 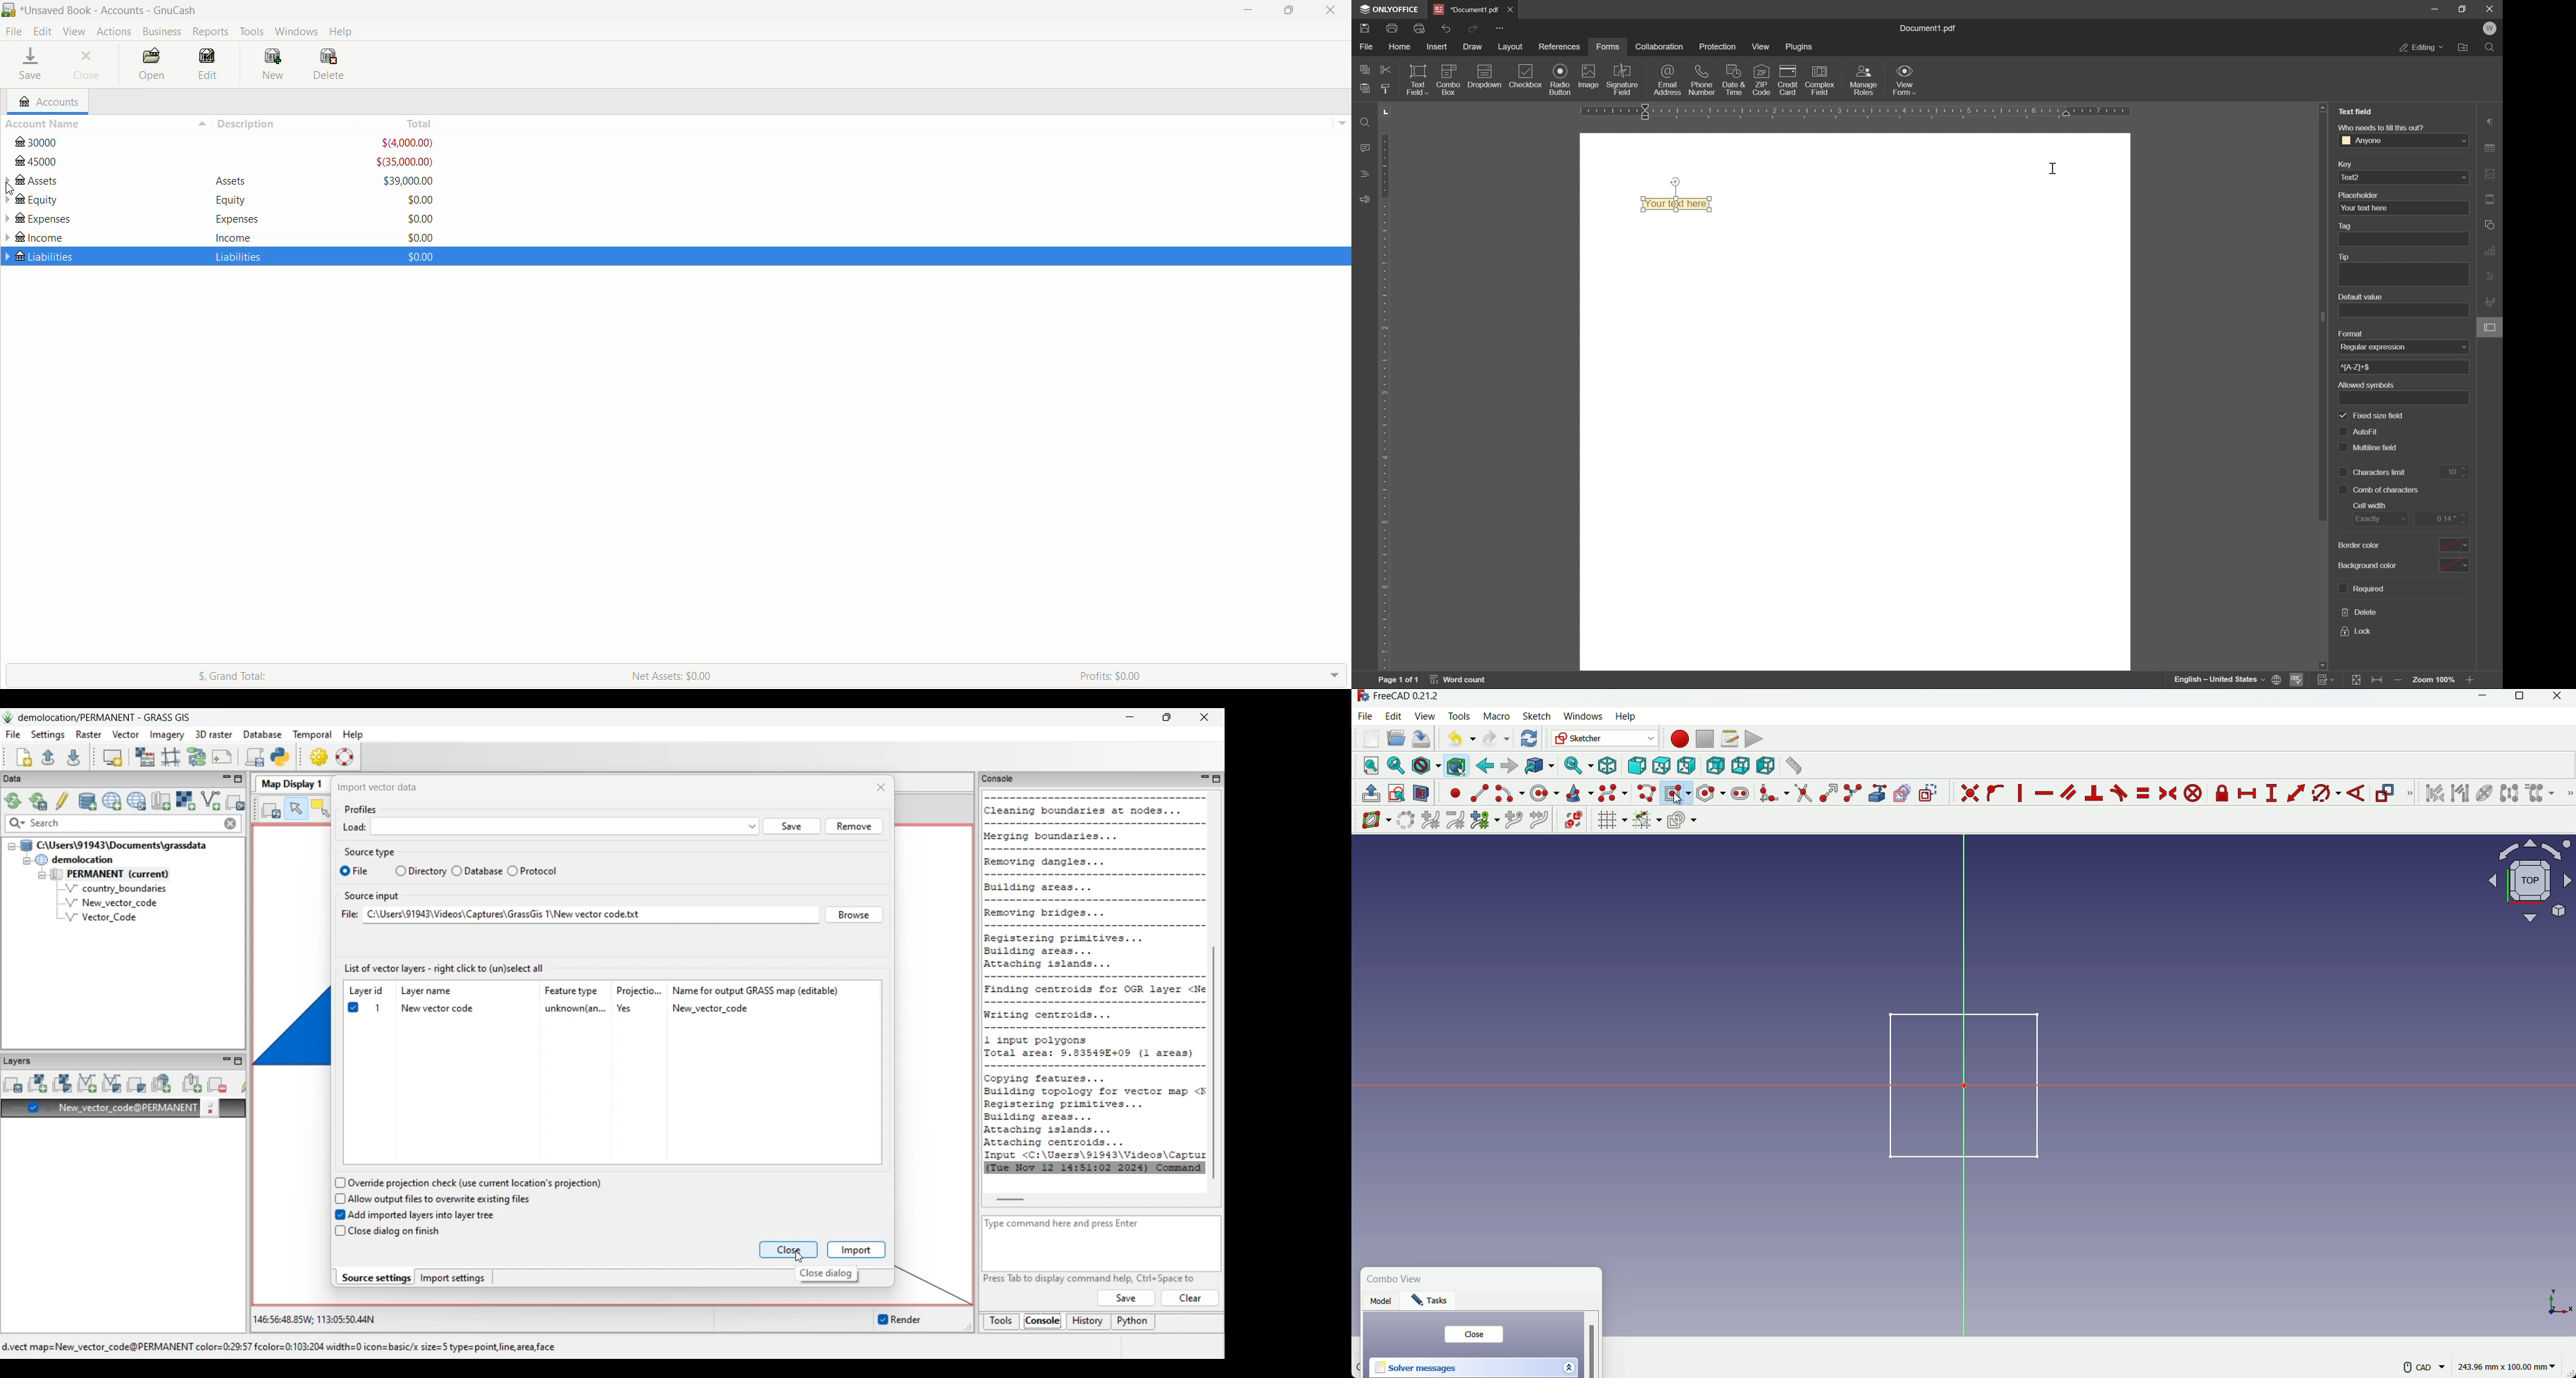 I want to click on fit to width, so click(x=2377, y=682).